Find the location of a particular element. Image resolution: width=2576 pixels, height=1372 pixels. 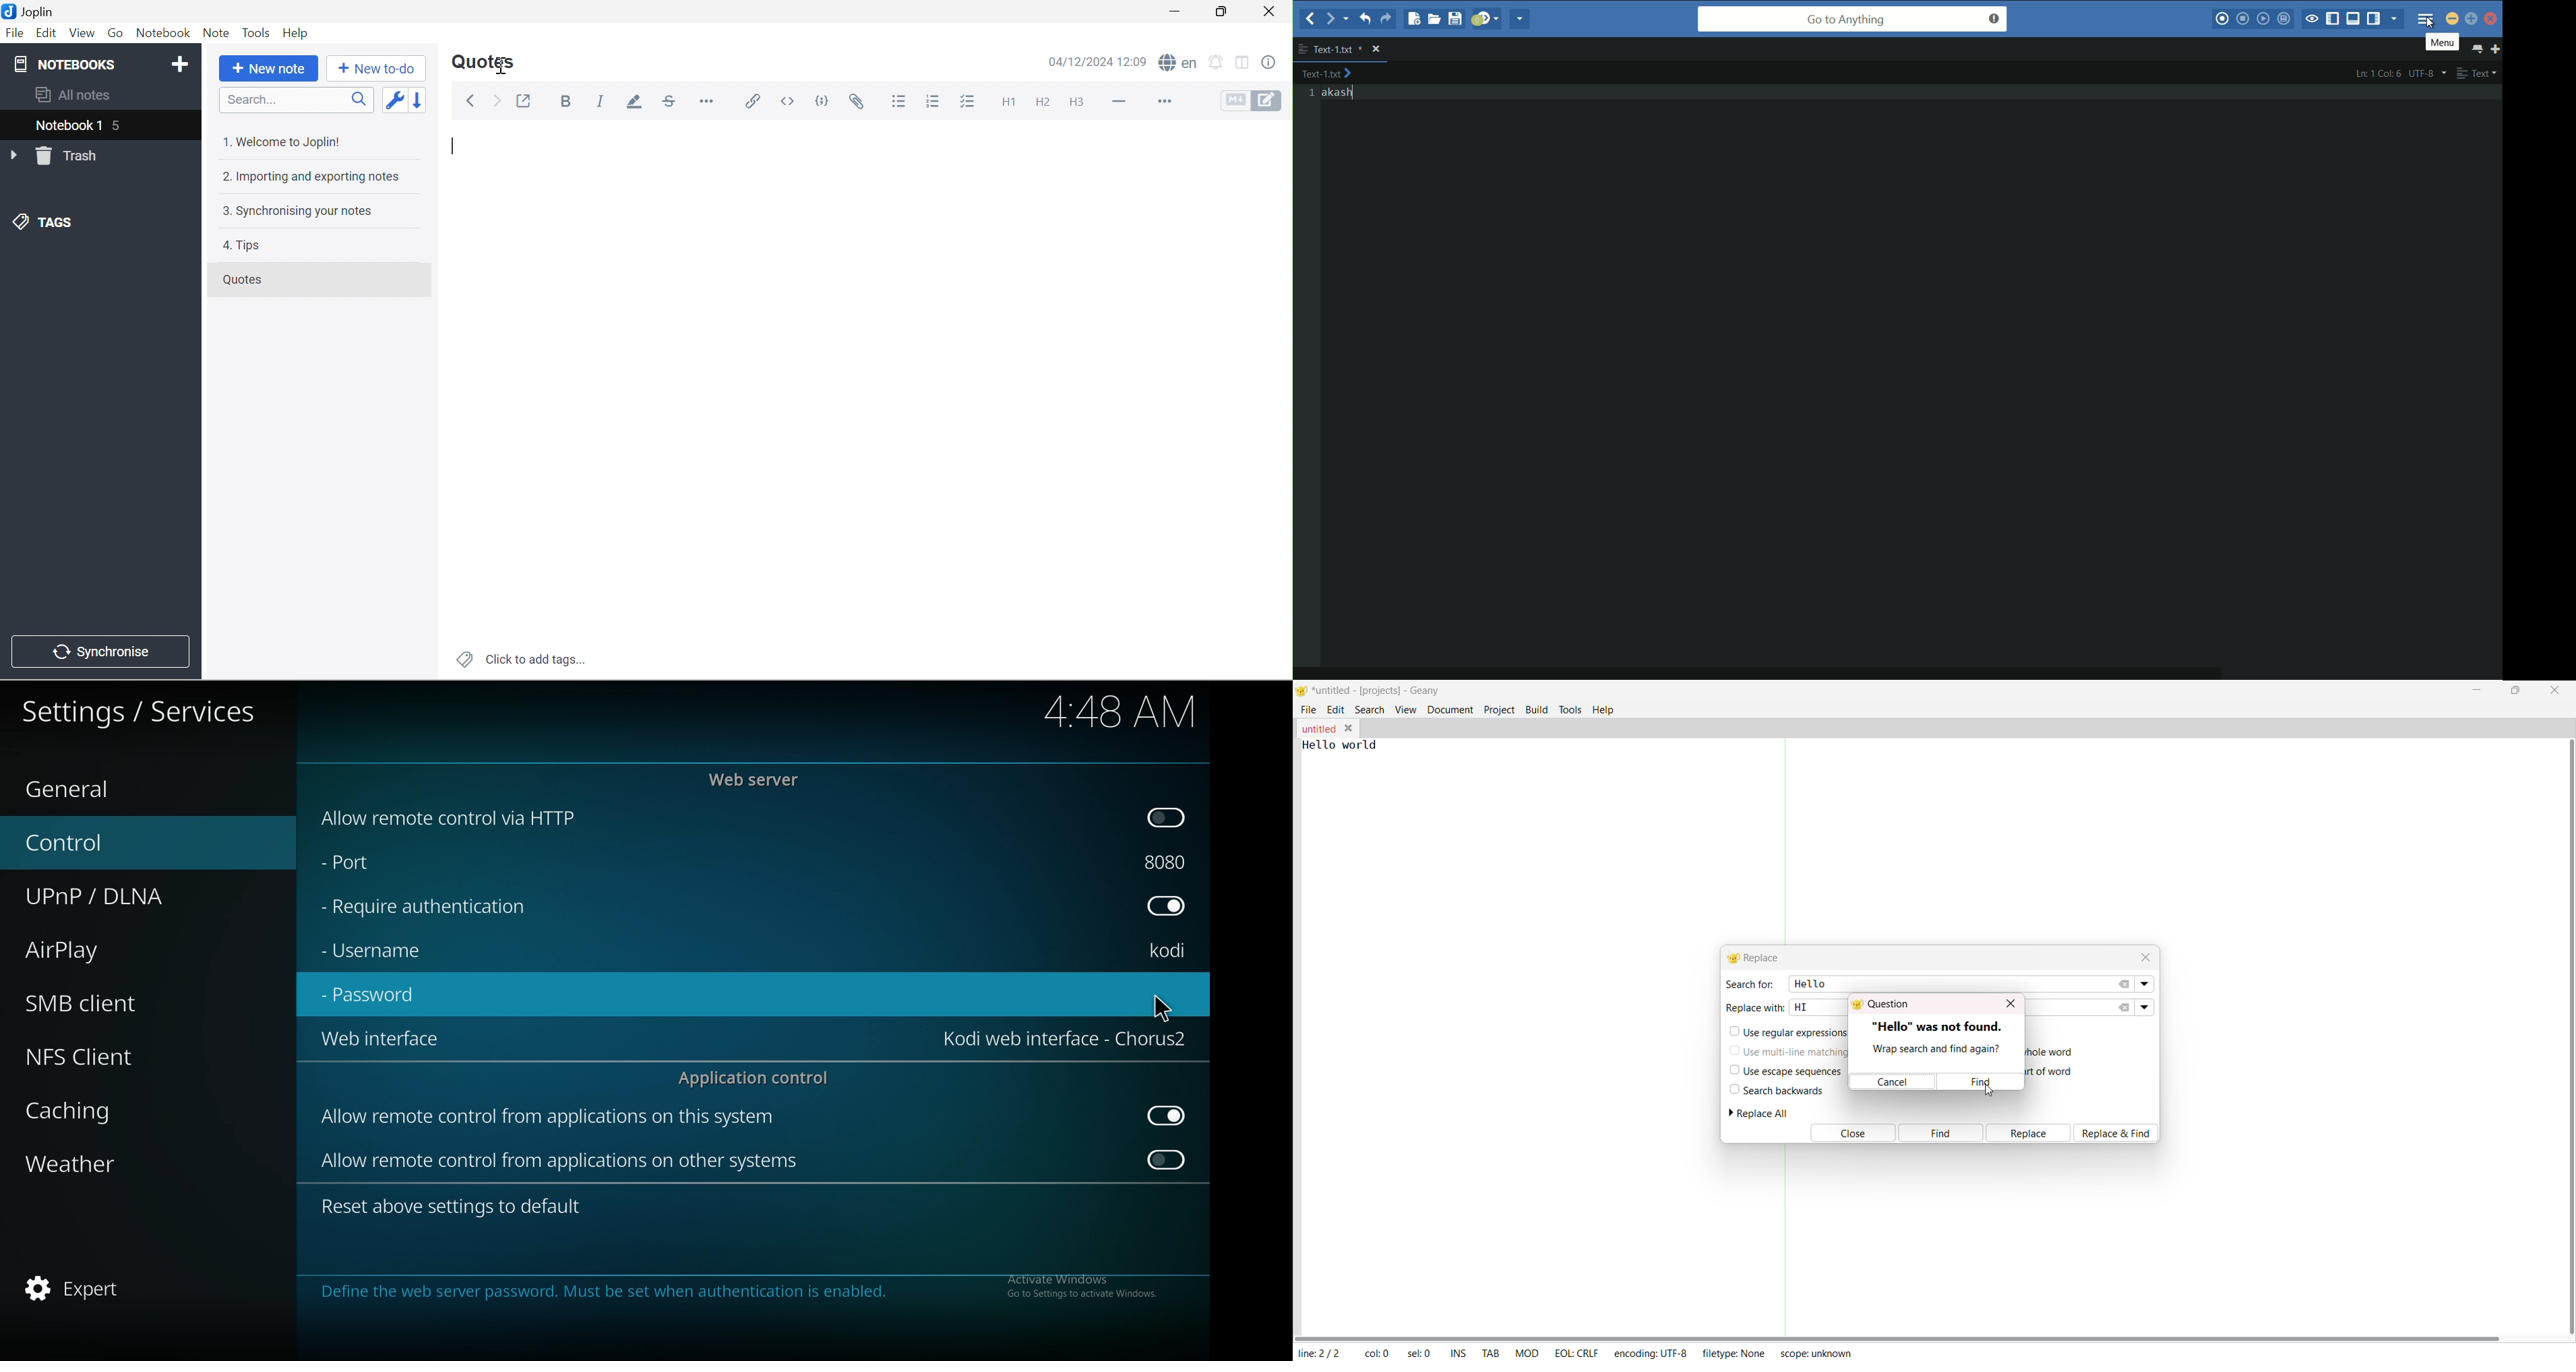

Numbered list is located at coordinates (932, 102).